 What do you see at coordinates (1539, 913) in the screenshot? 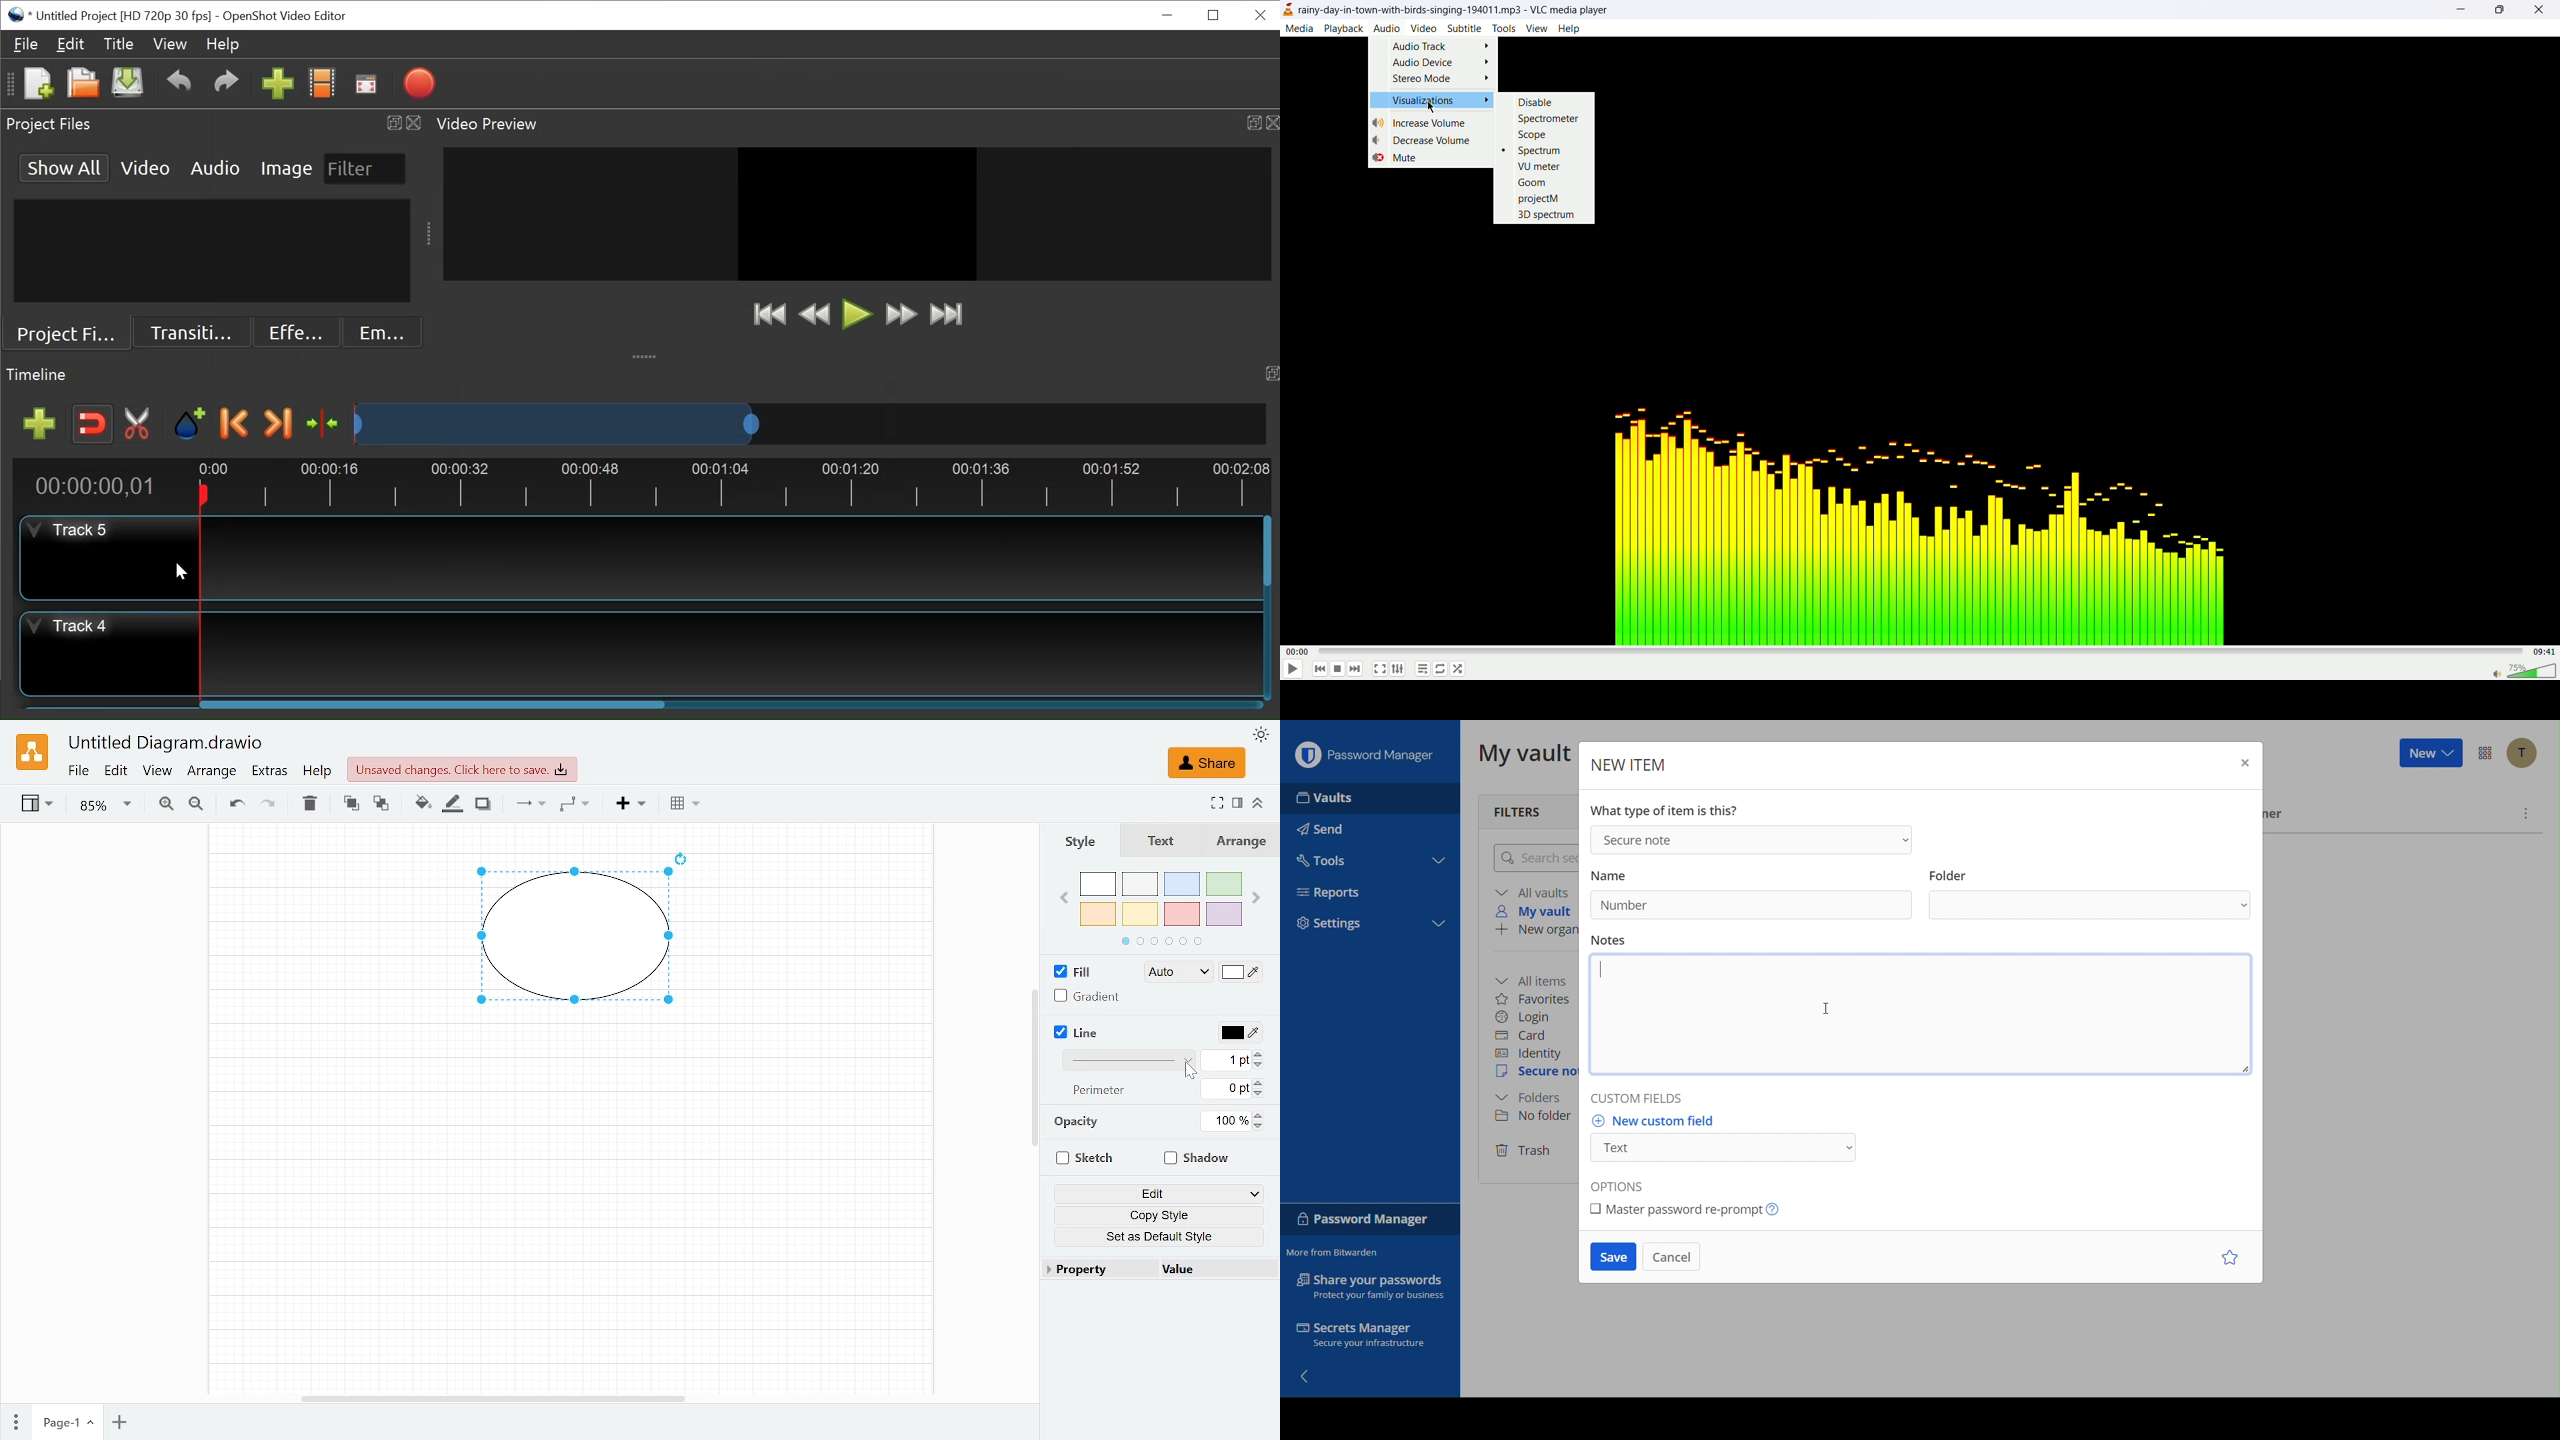
I see `My vault` at bounding box center [1539, 913].